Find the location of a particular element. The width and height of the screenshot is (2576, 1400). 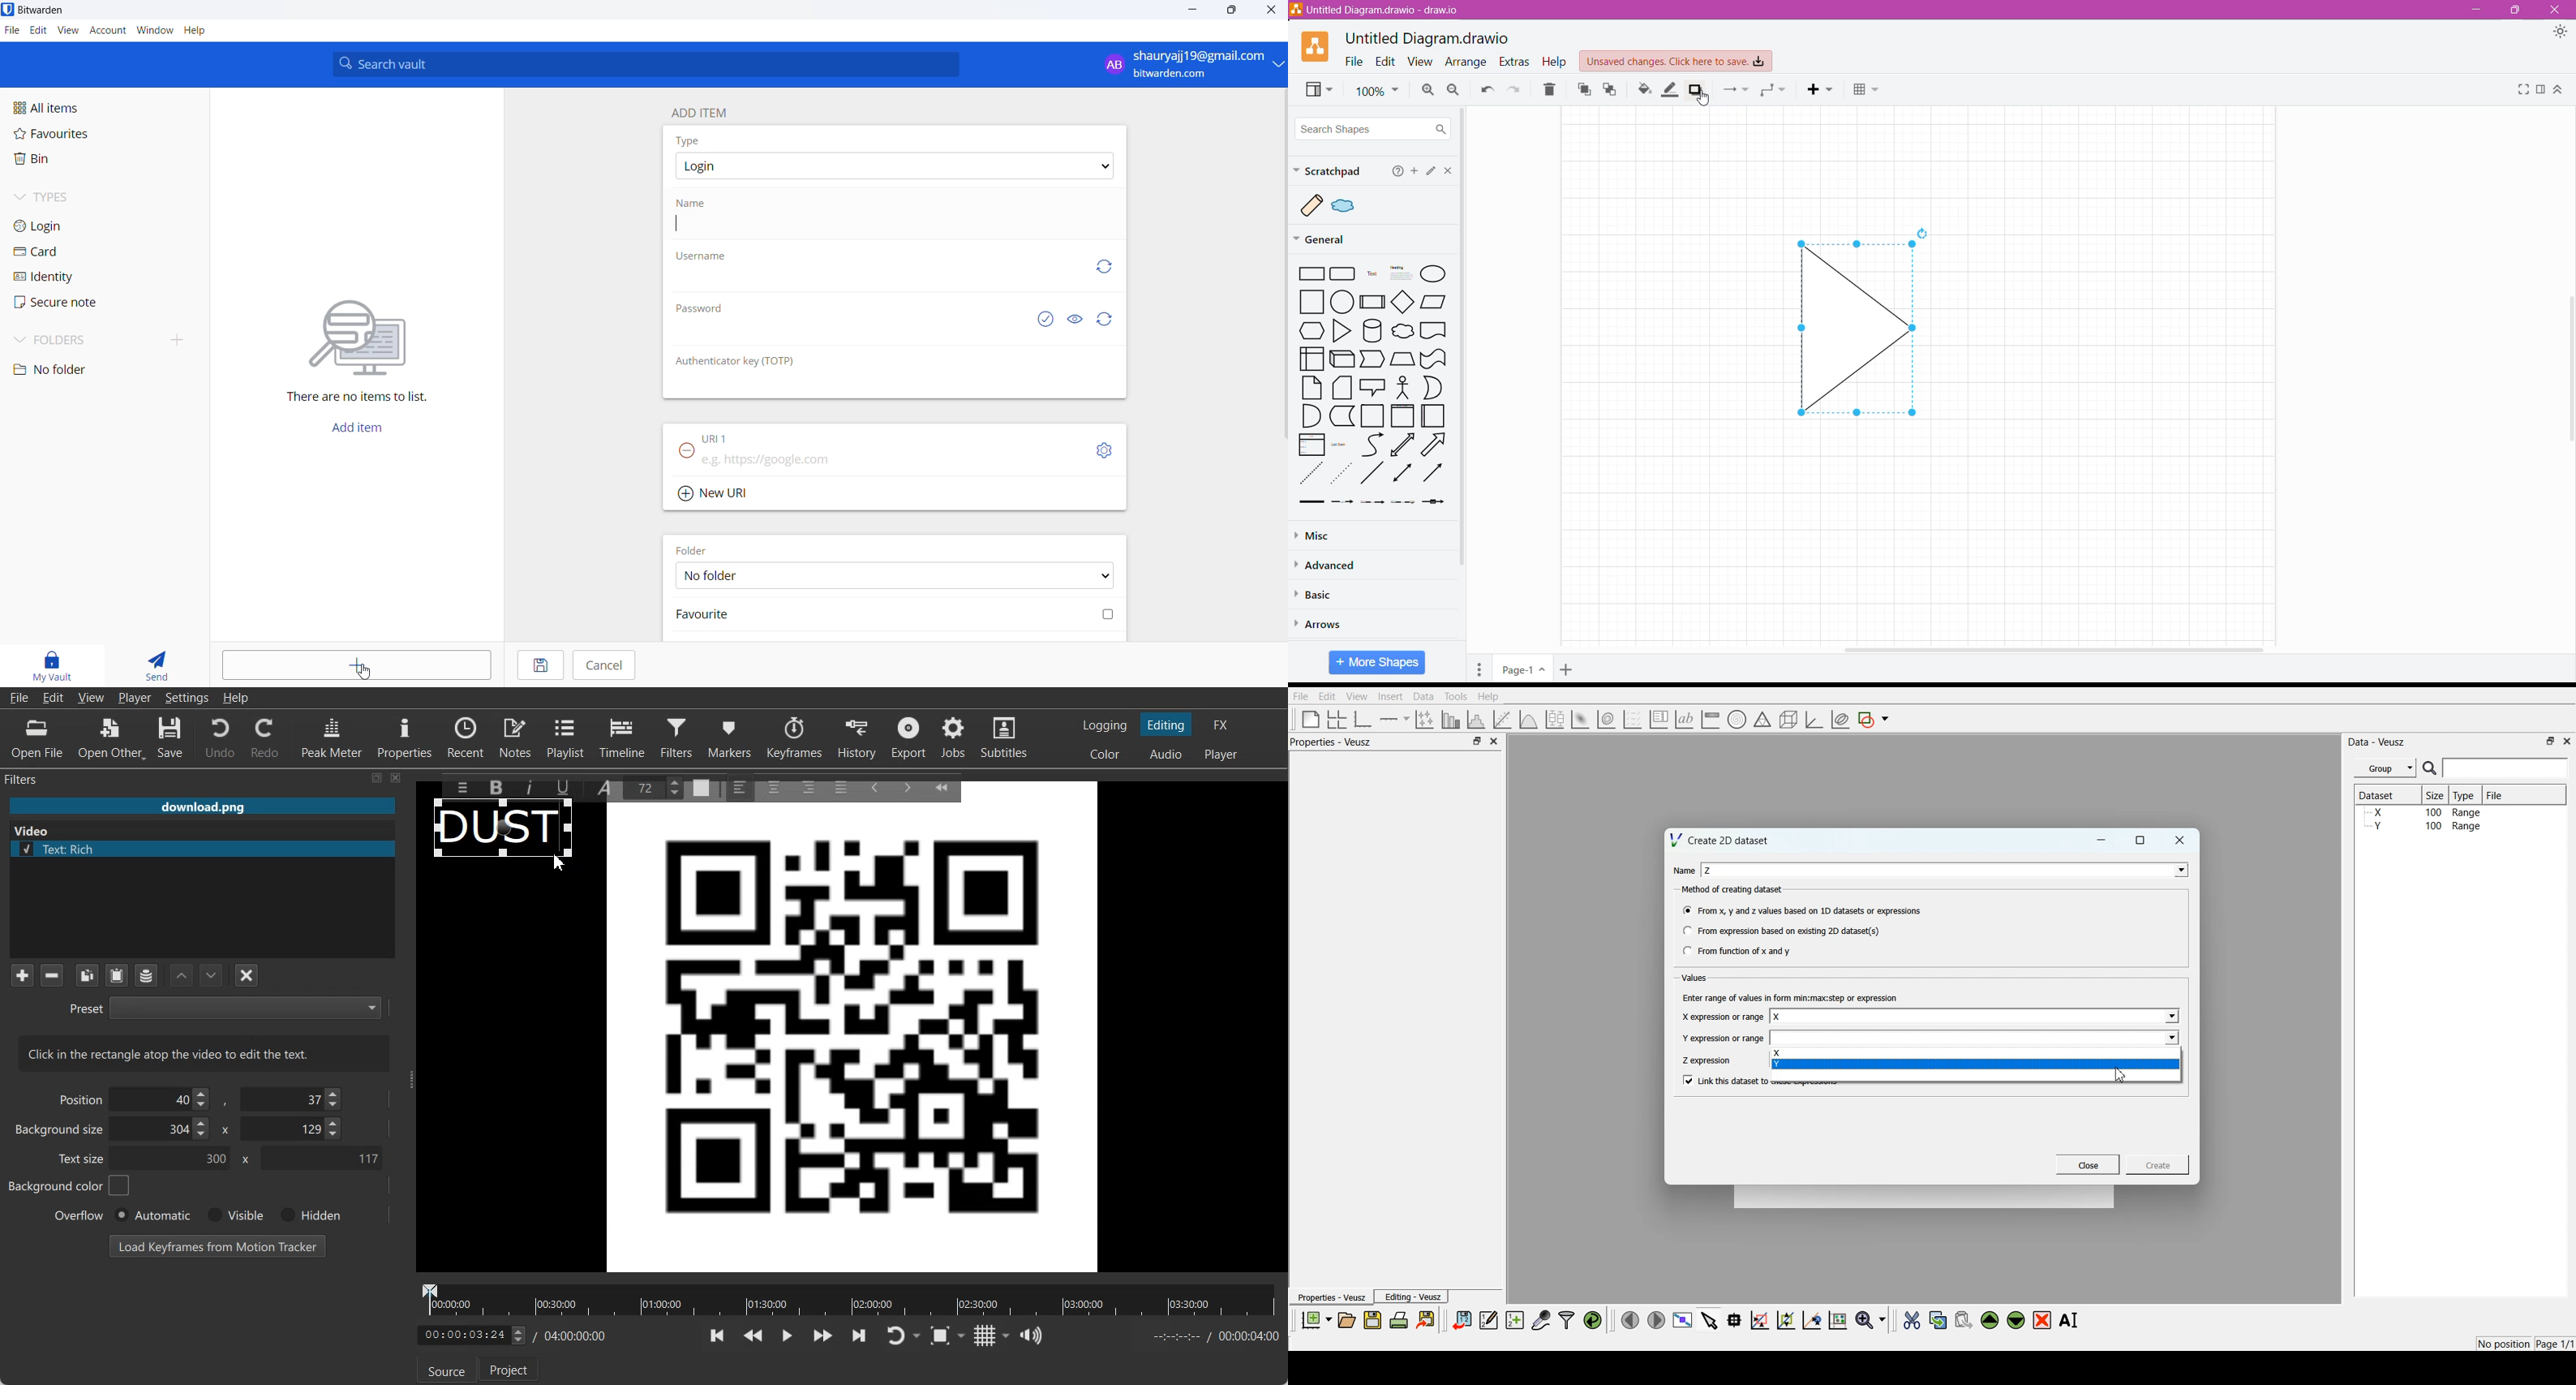

Close is located at coordinates (2556, 9).